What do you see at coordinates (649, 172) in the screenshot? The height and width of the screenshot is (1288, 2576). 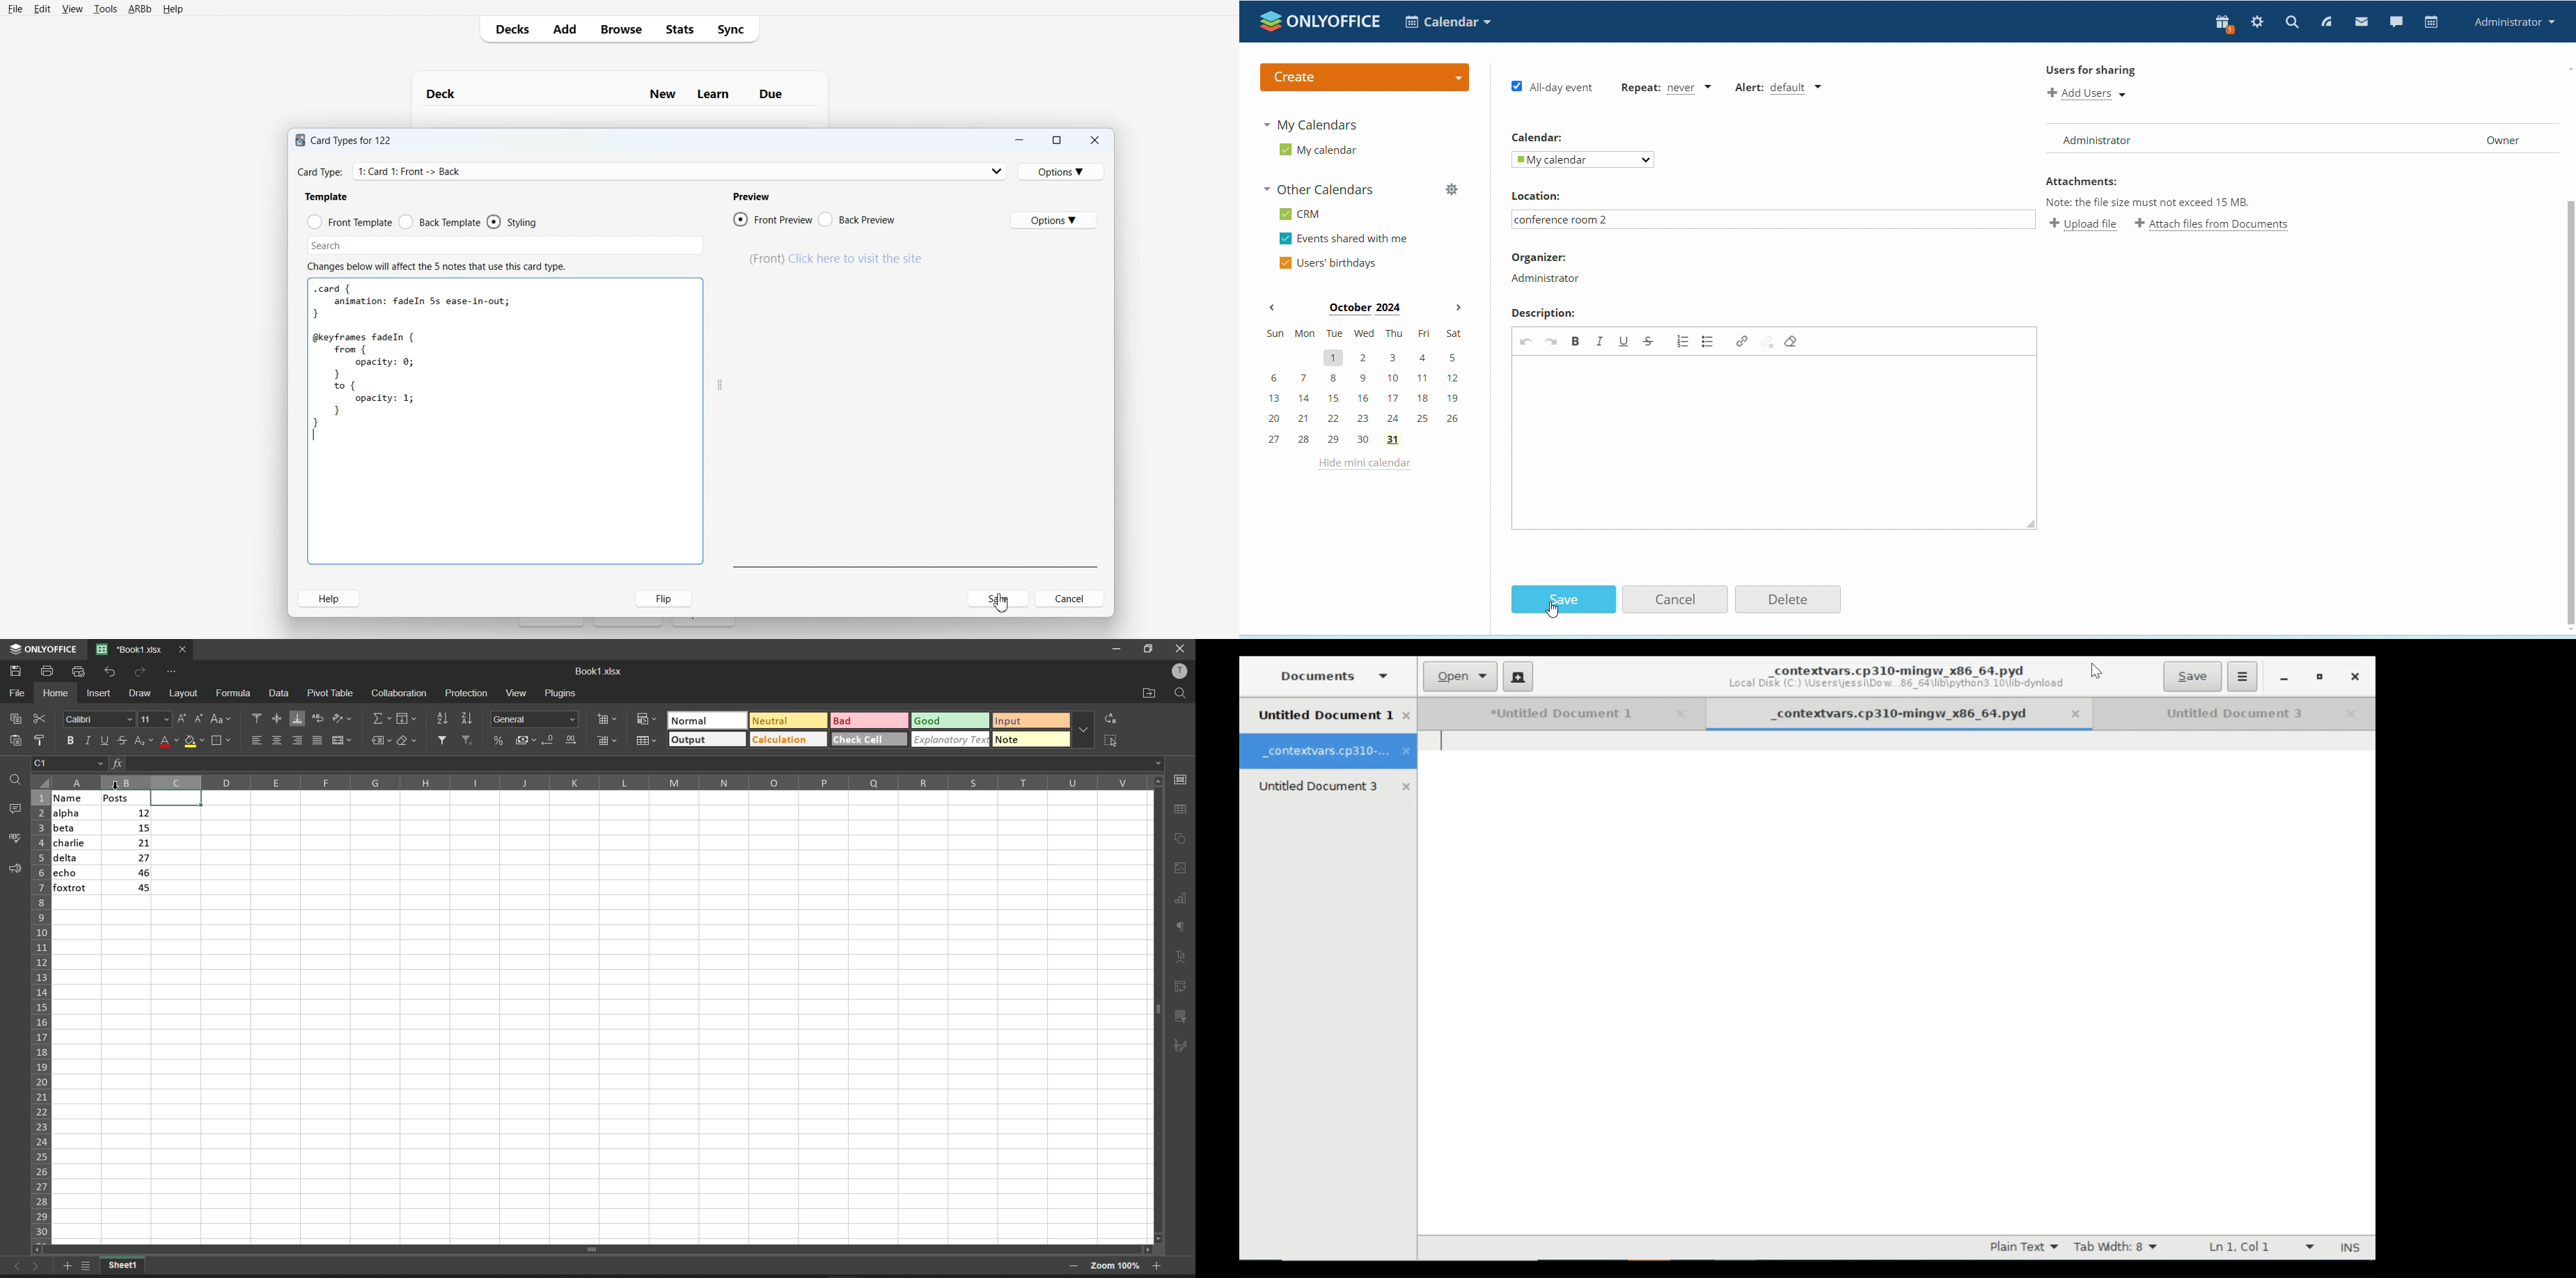 I see `Card Type` at bounding box center [649, 172].